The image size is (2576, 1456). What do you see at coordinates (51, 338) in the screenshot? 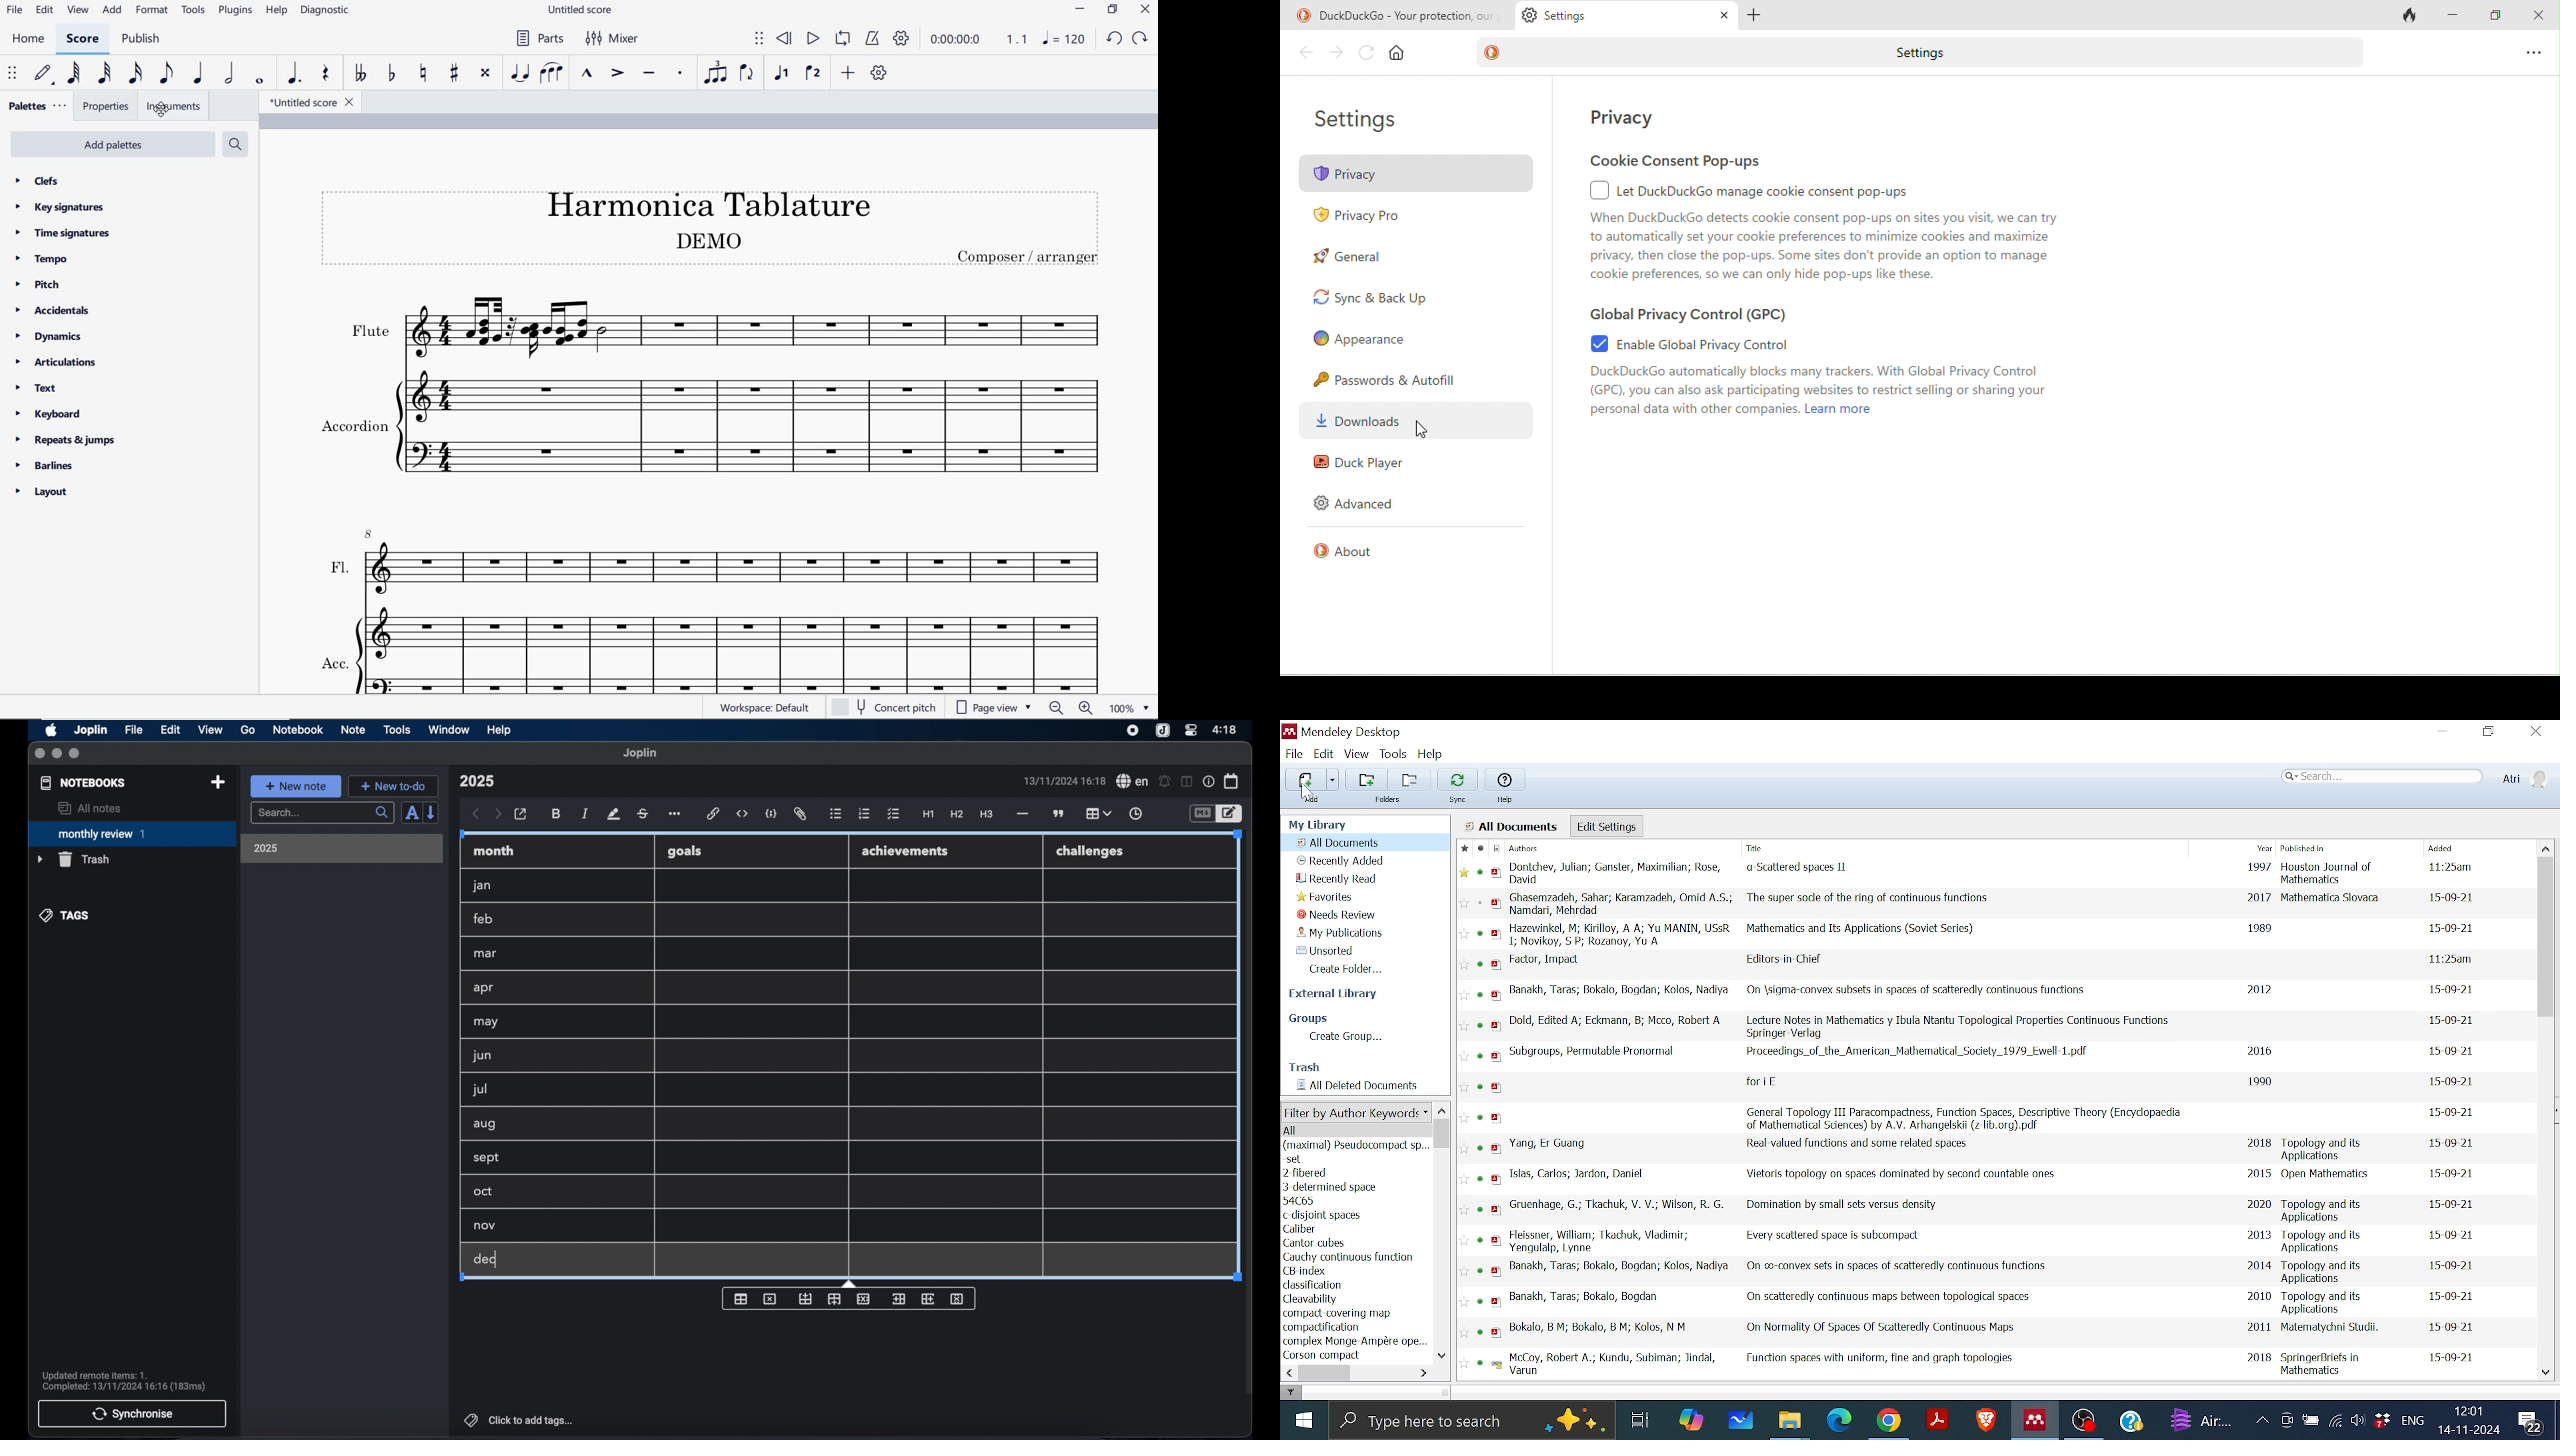
I see `dynamics` at bounding box center [51, 338].